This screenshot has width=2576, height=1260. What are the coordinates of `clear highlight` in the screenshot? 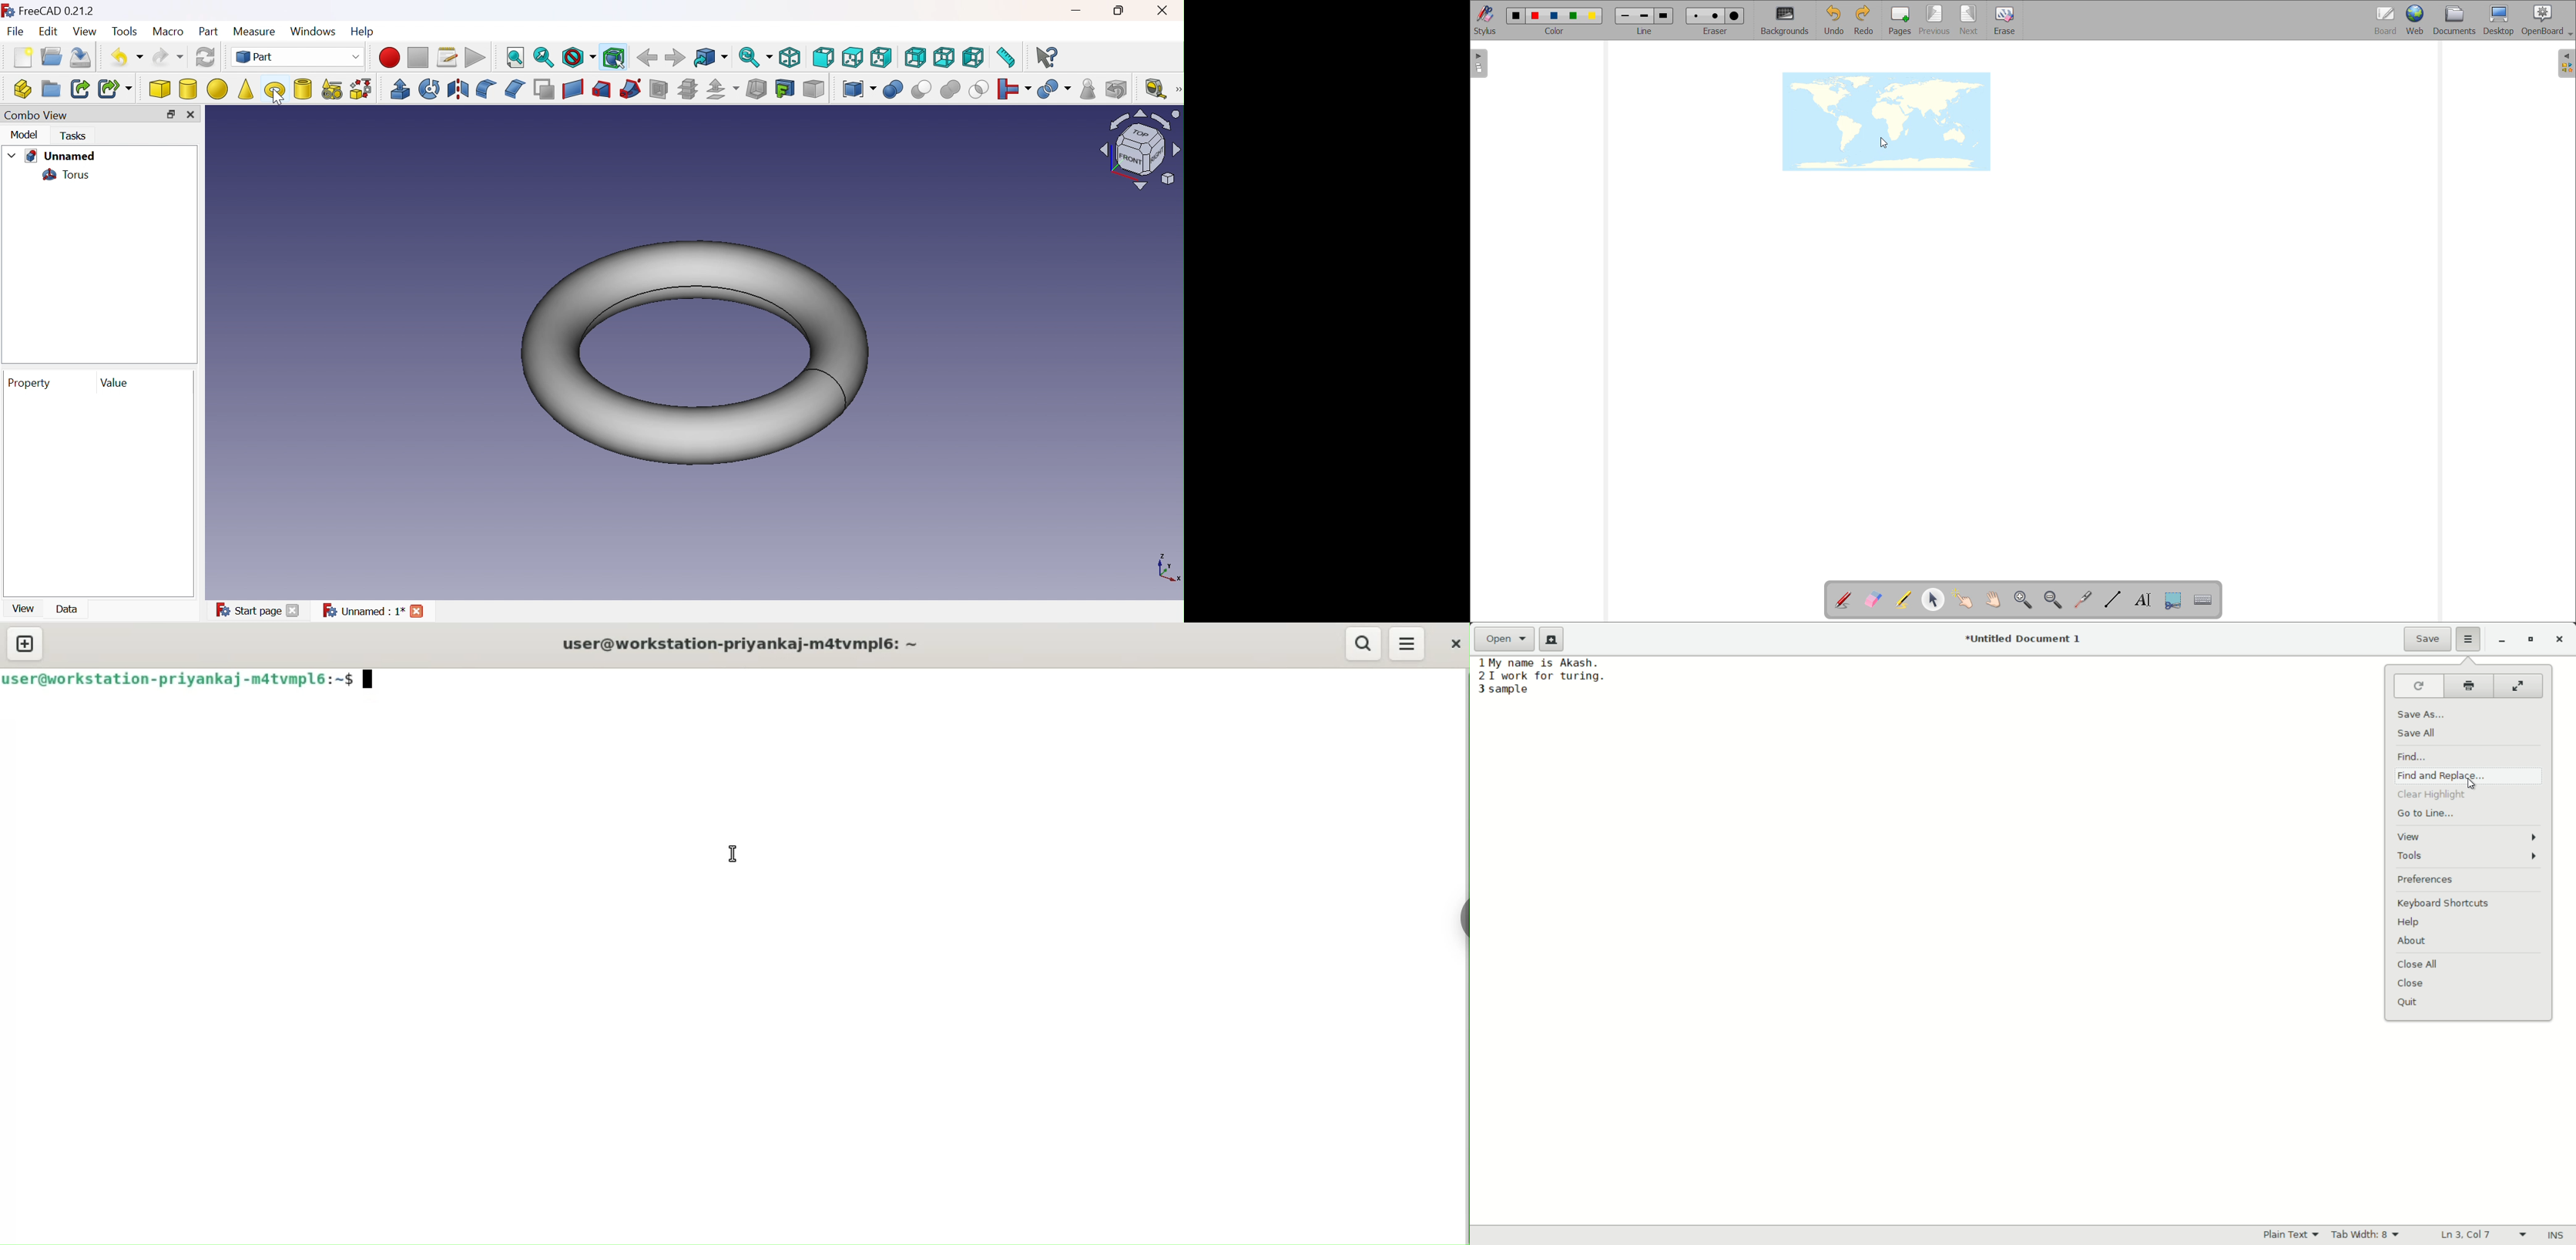 It's located at (2432, 797).